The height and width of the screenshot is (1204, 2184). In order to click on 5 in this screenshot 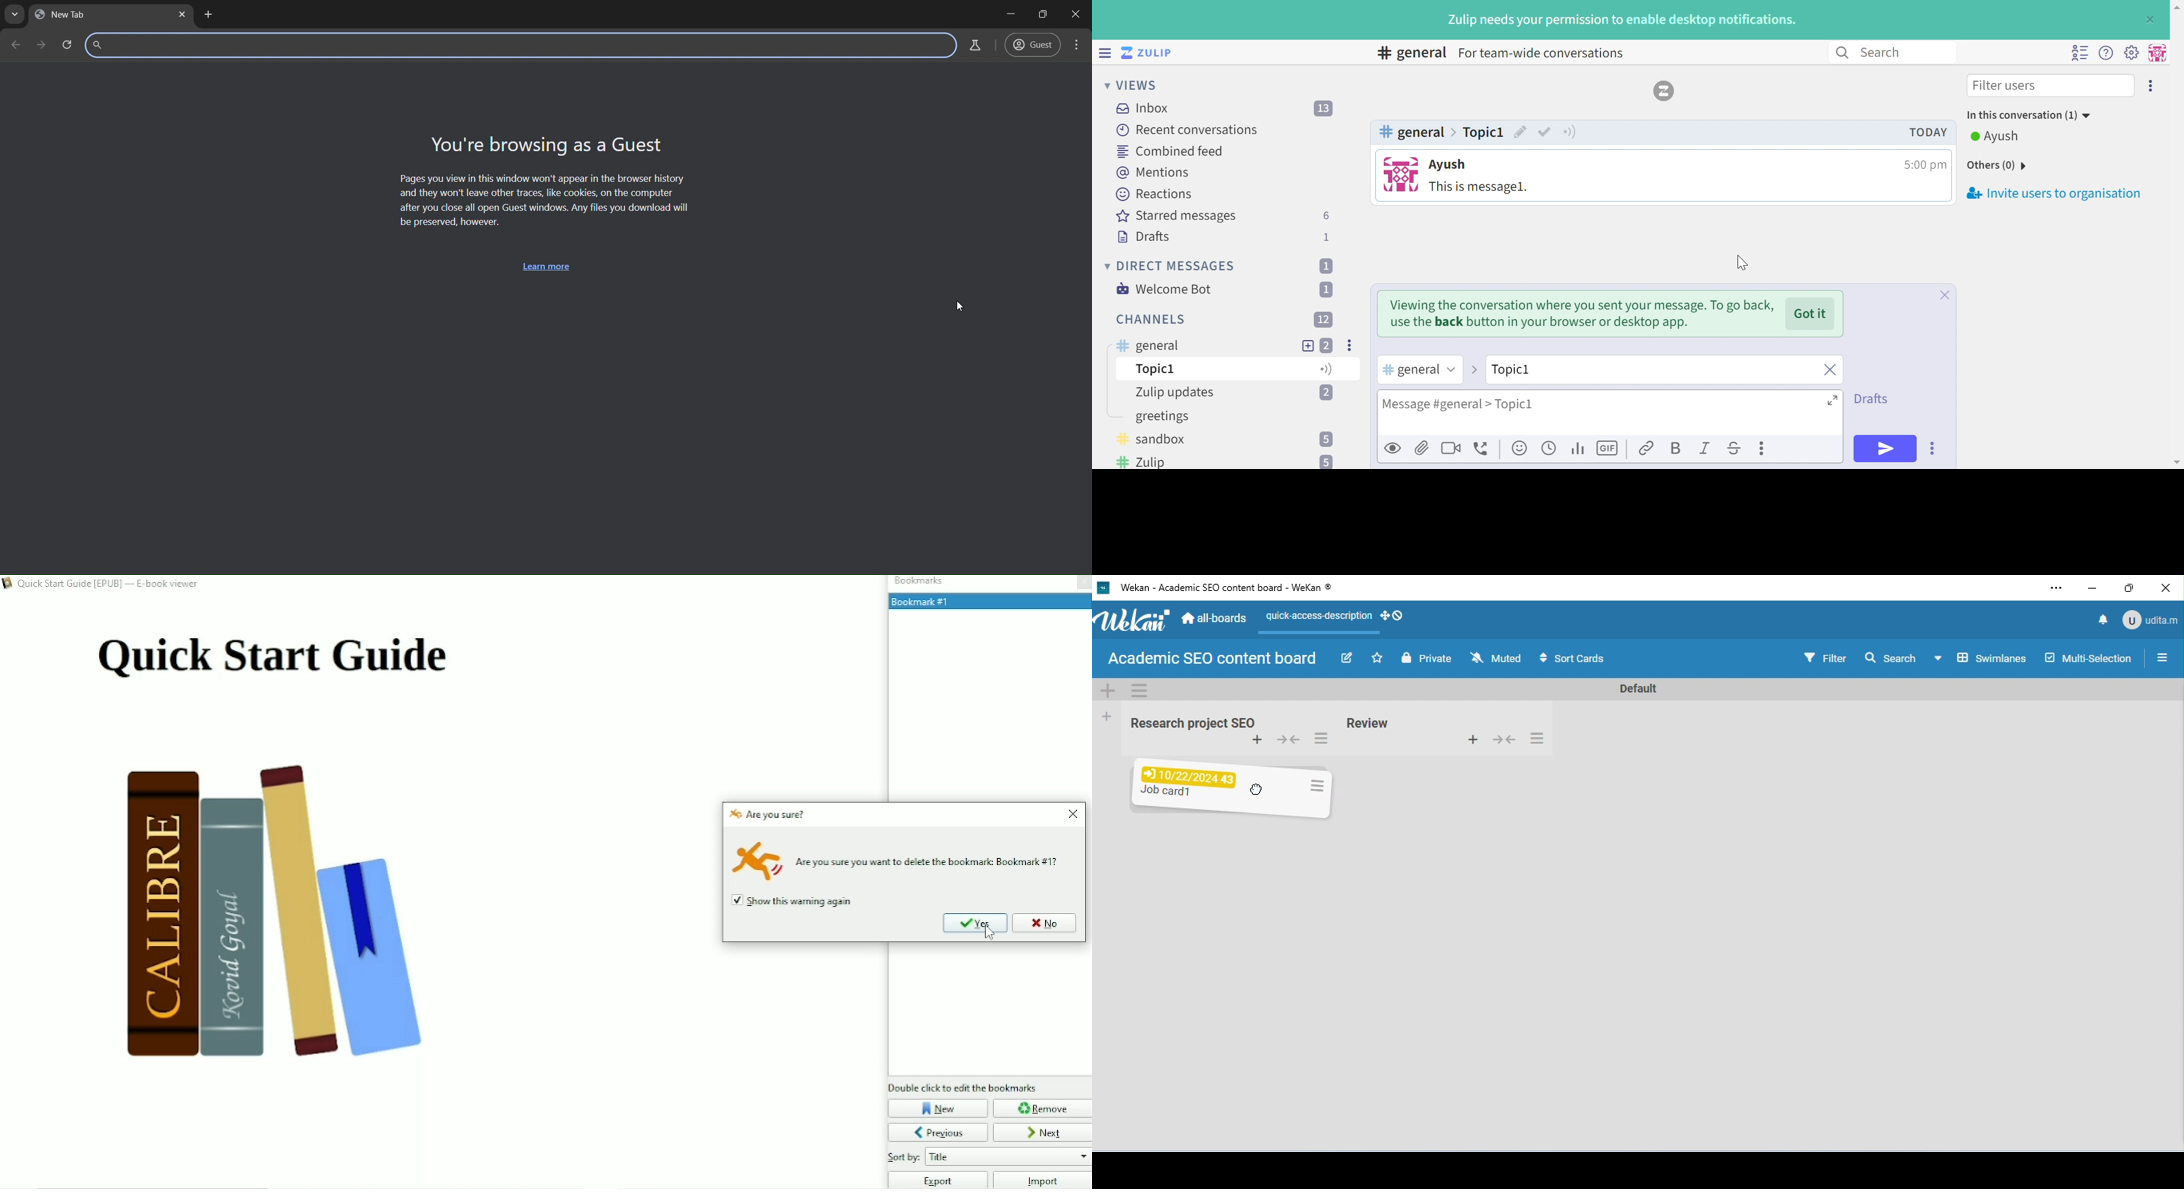, I will do `click(1325, 371)`.